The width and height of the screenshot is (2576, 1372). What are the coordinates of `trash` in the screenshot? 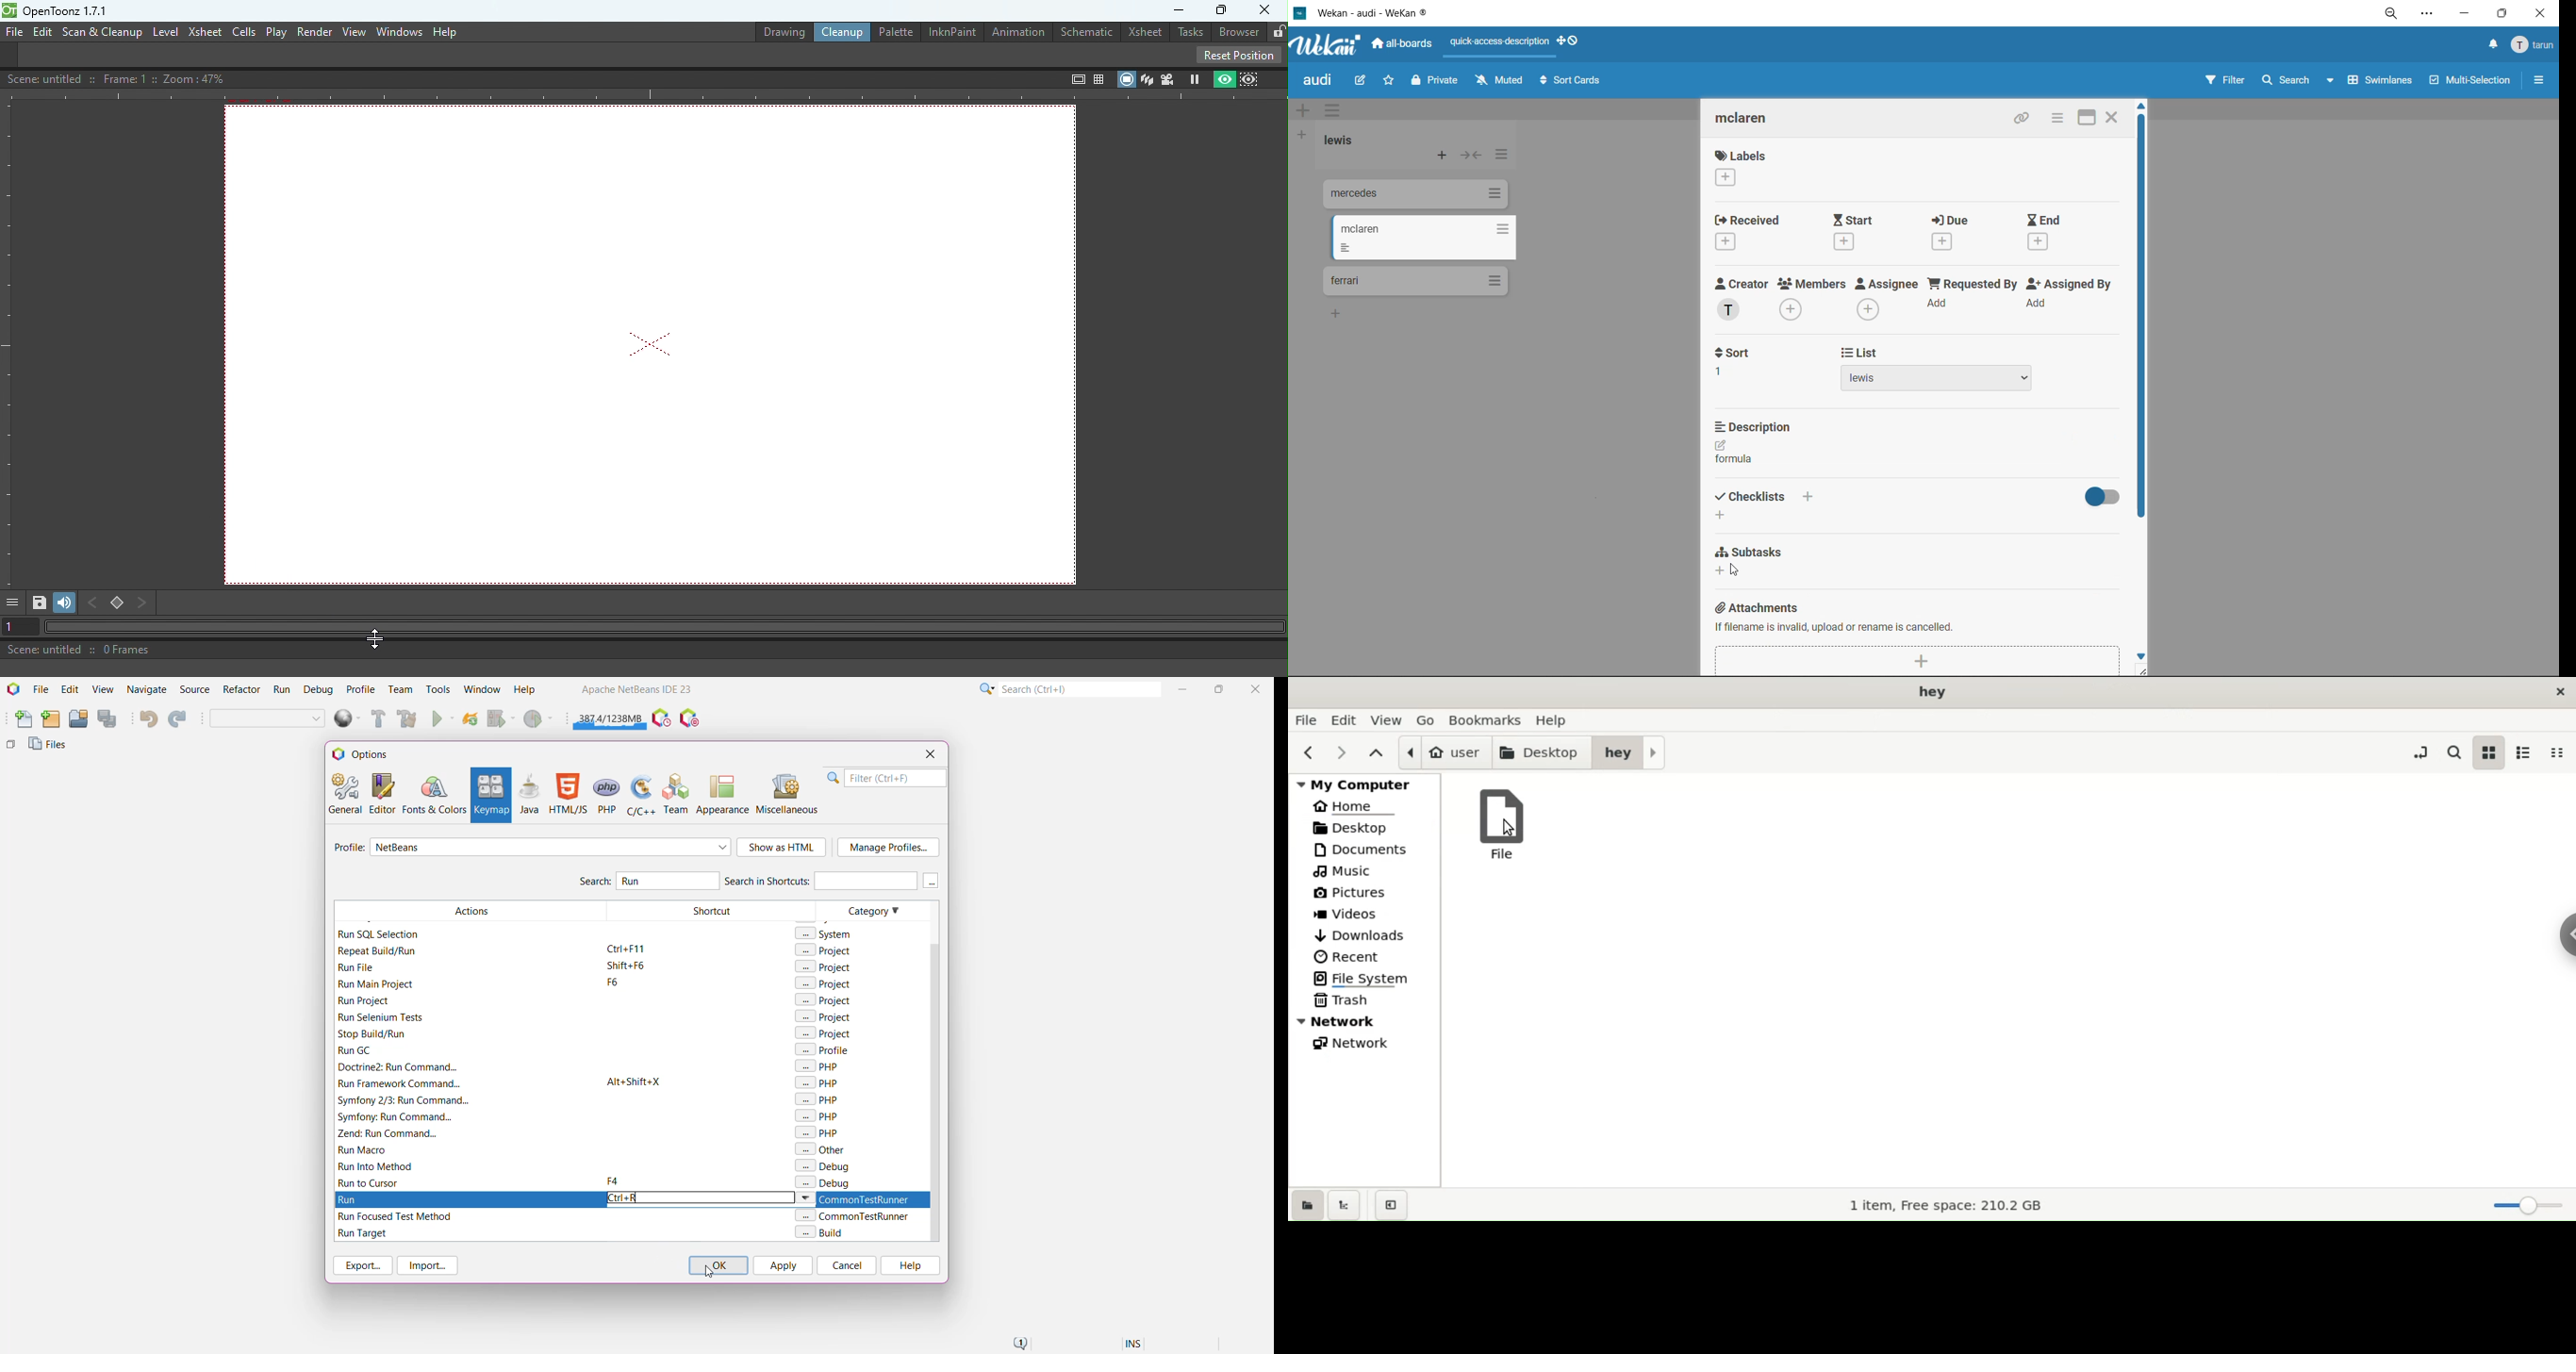 It's located at (1364, 1000).